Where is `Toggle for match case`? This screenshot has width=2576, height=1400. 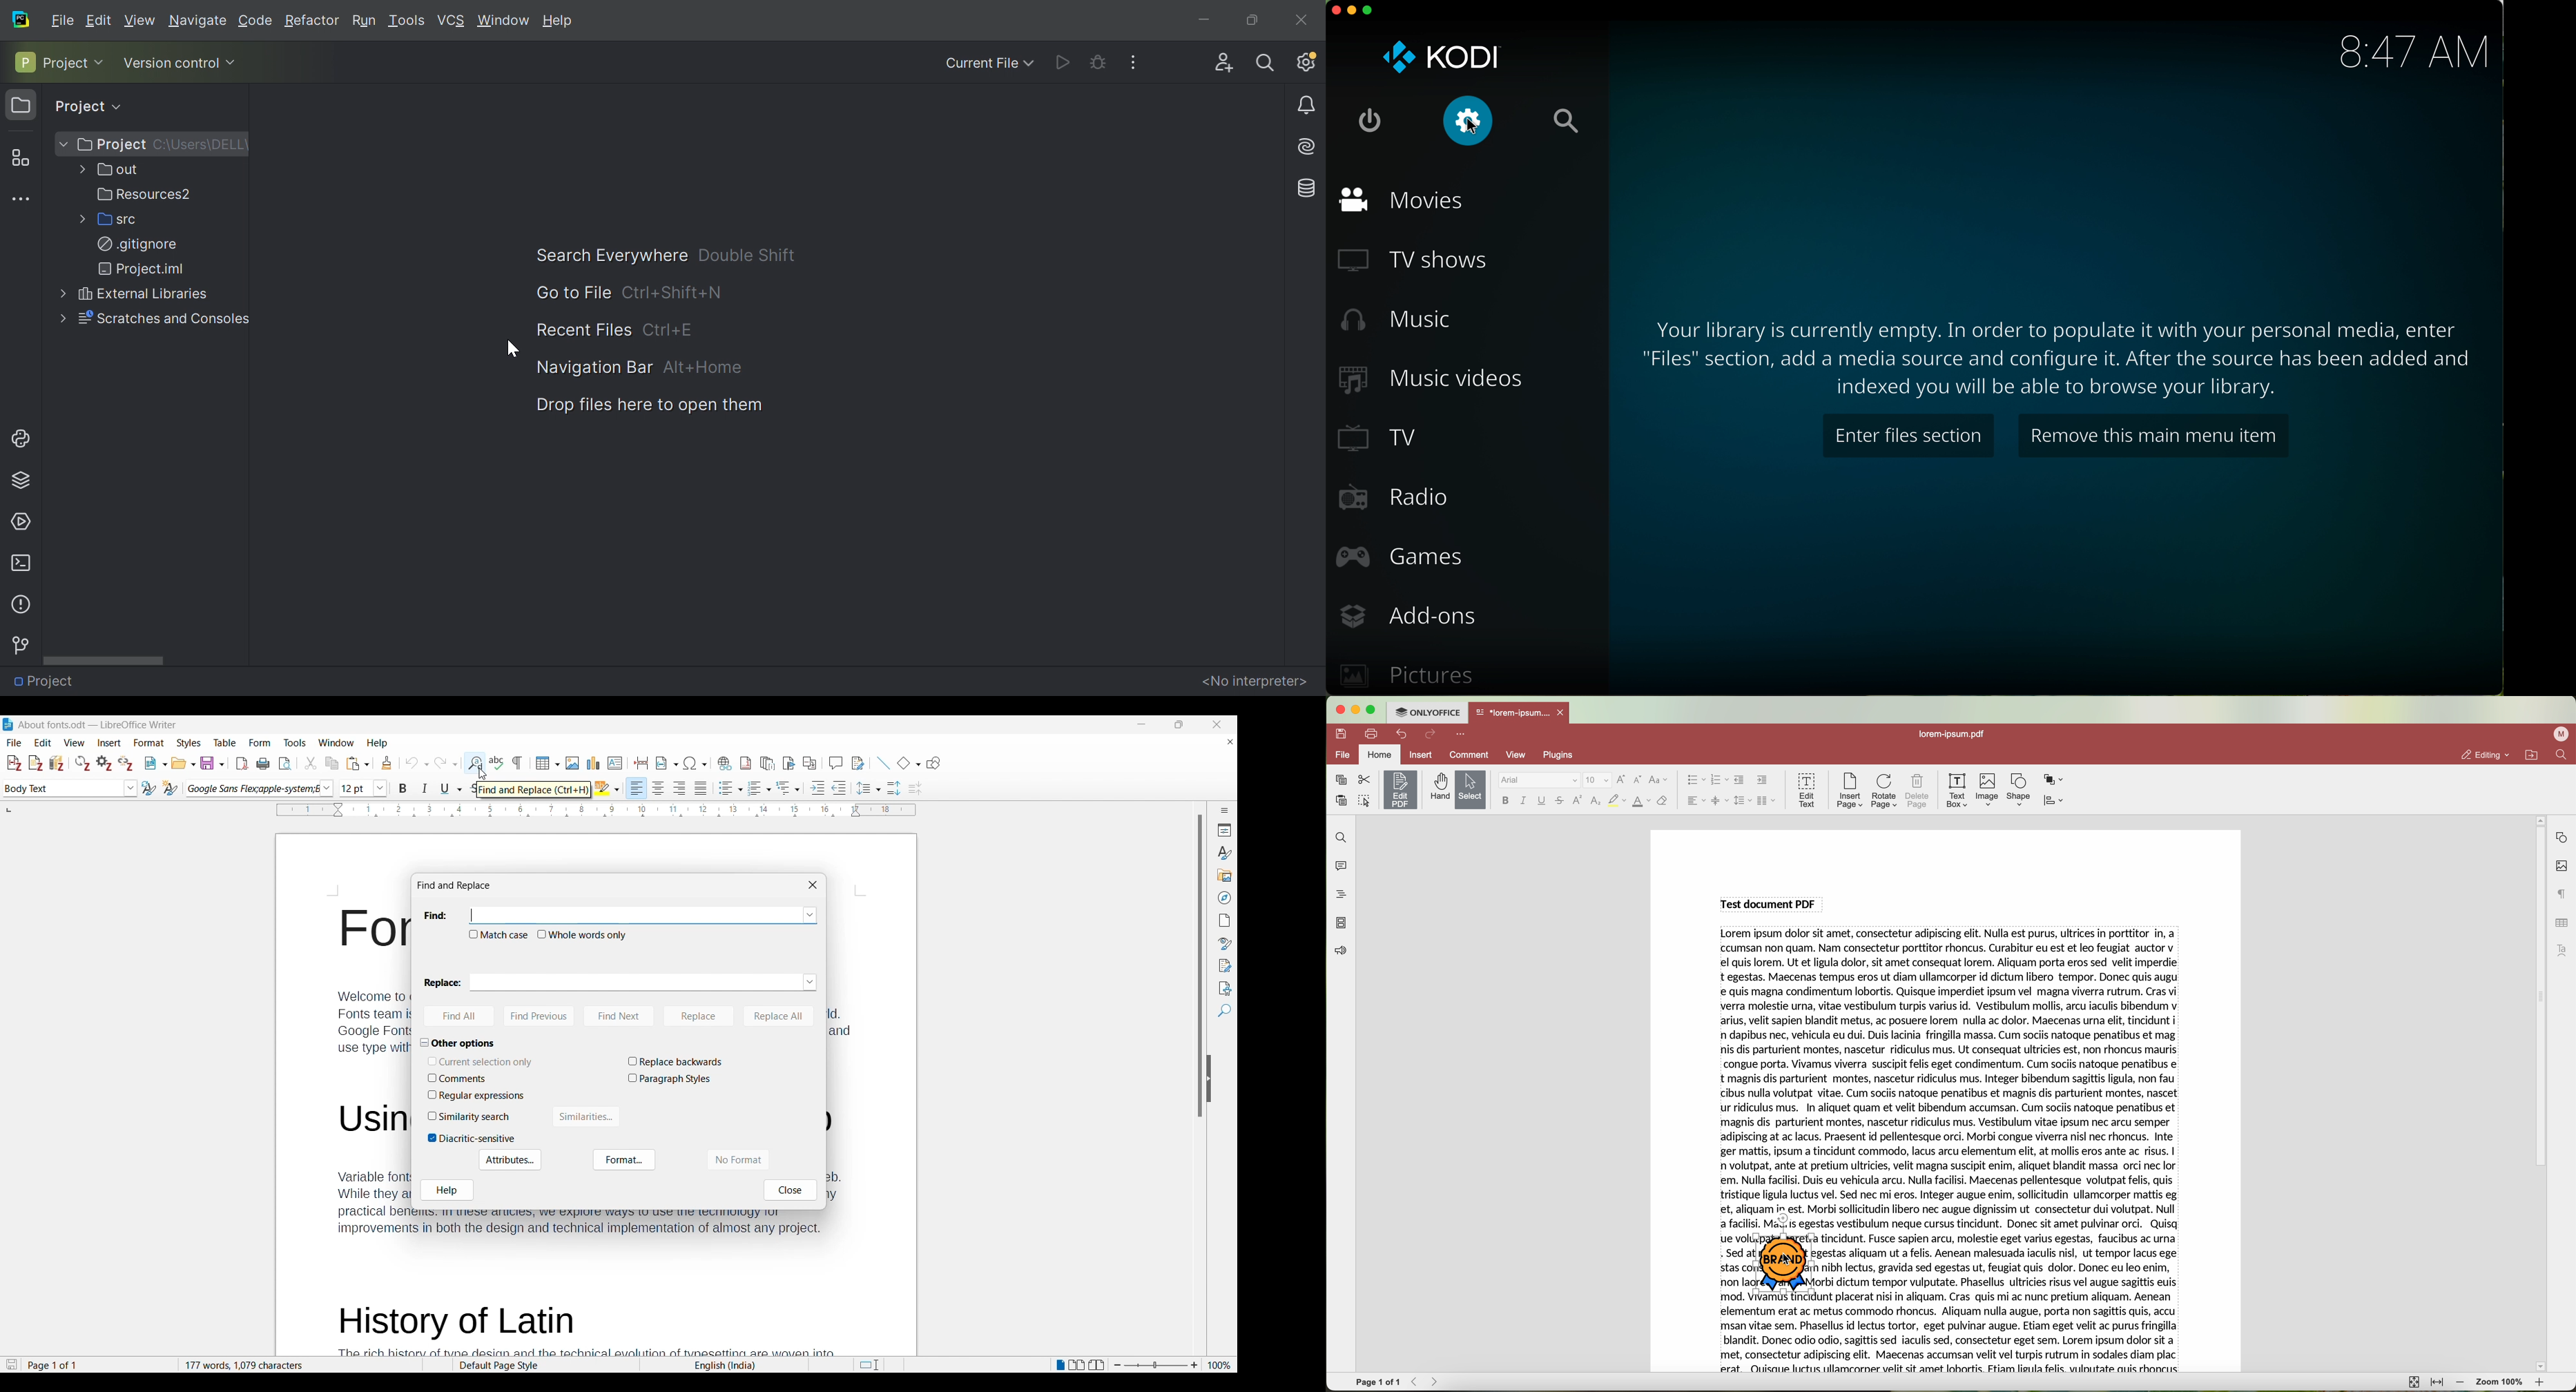 Toggle for match case is located at coordinates (499, 934).